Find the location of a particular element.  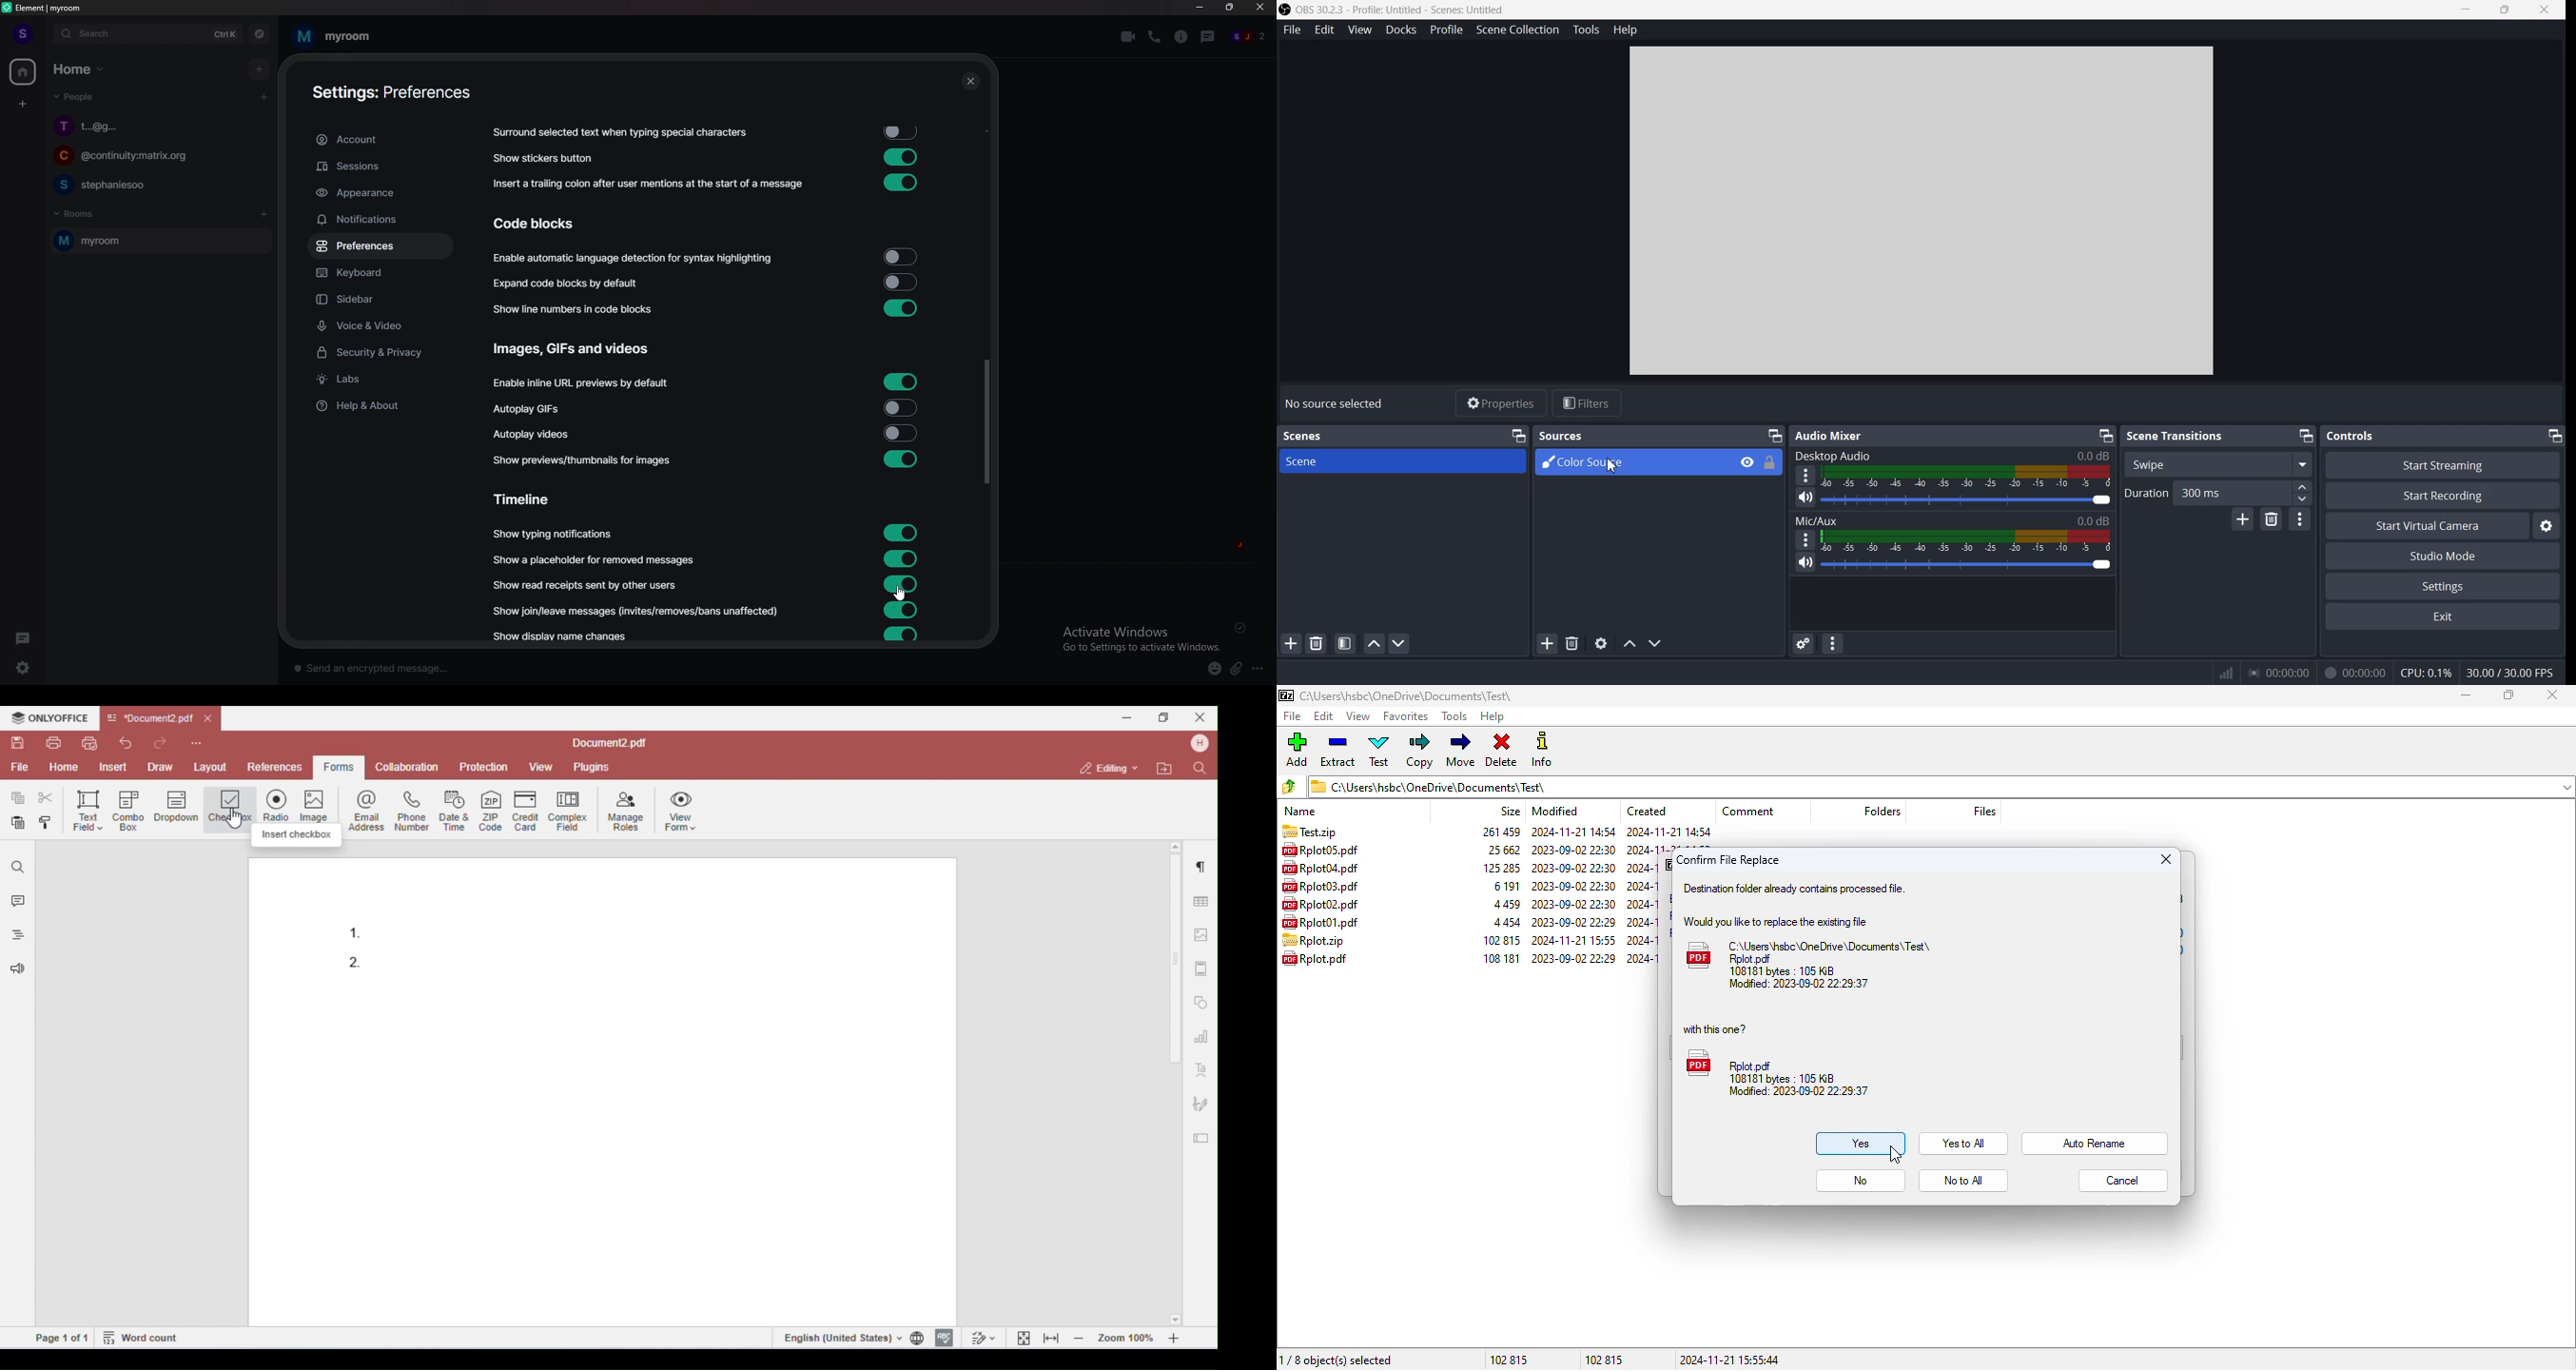

Volume Indicator is located at coordinates (1969, 477).